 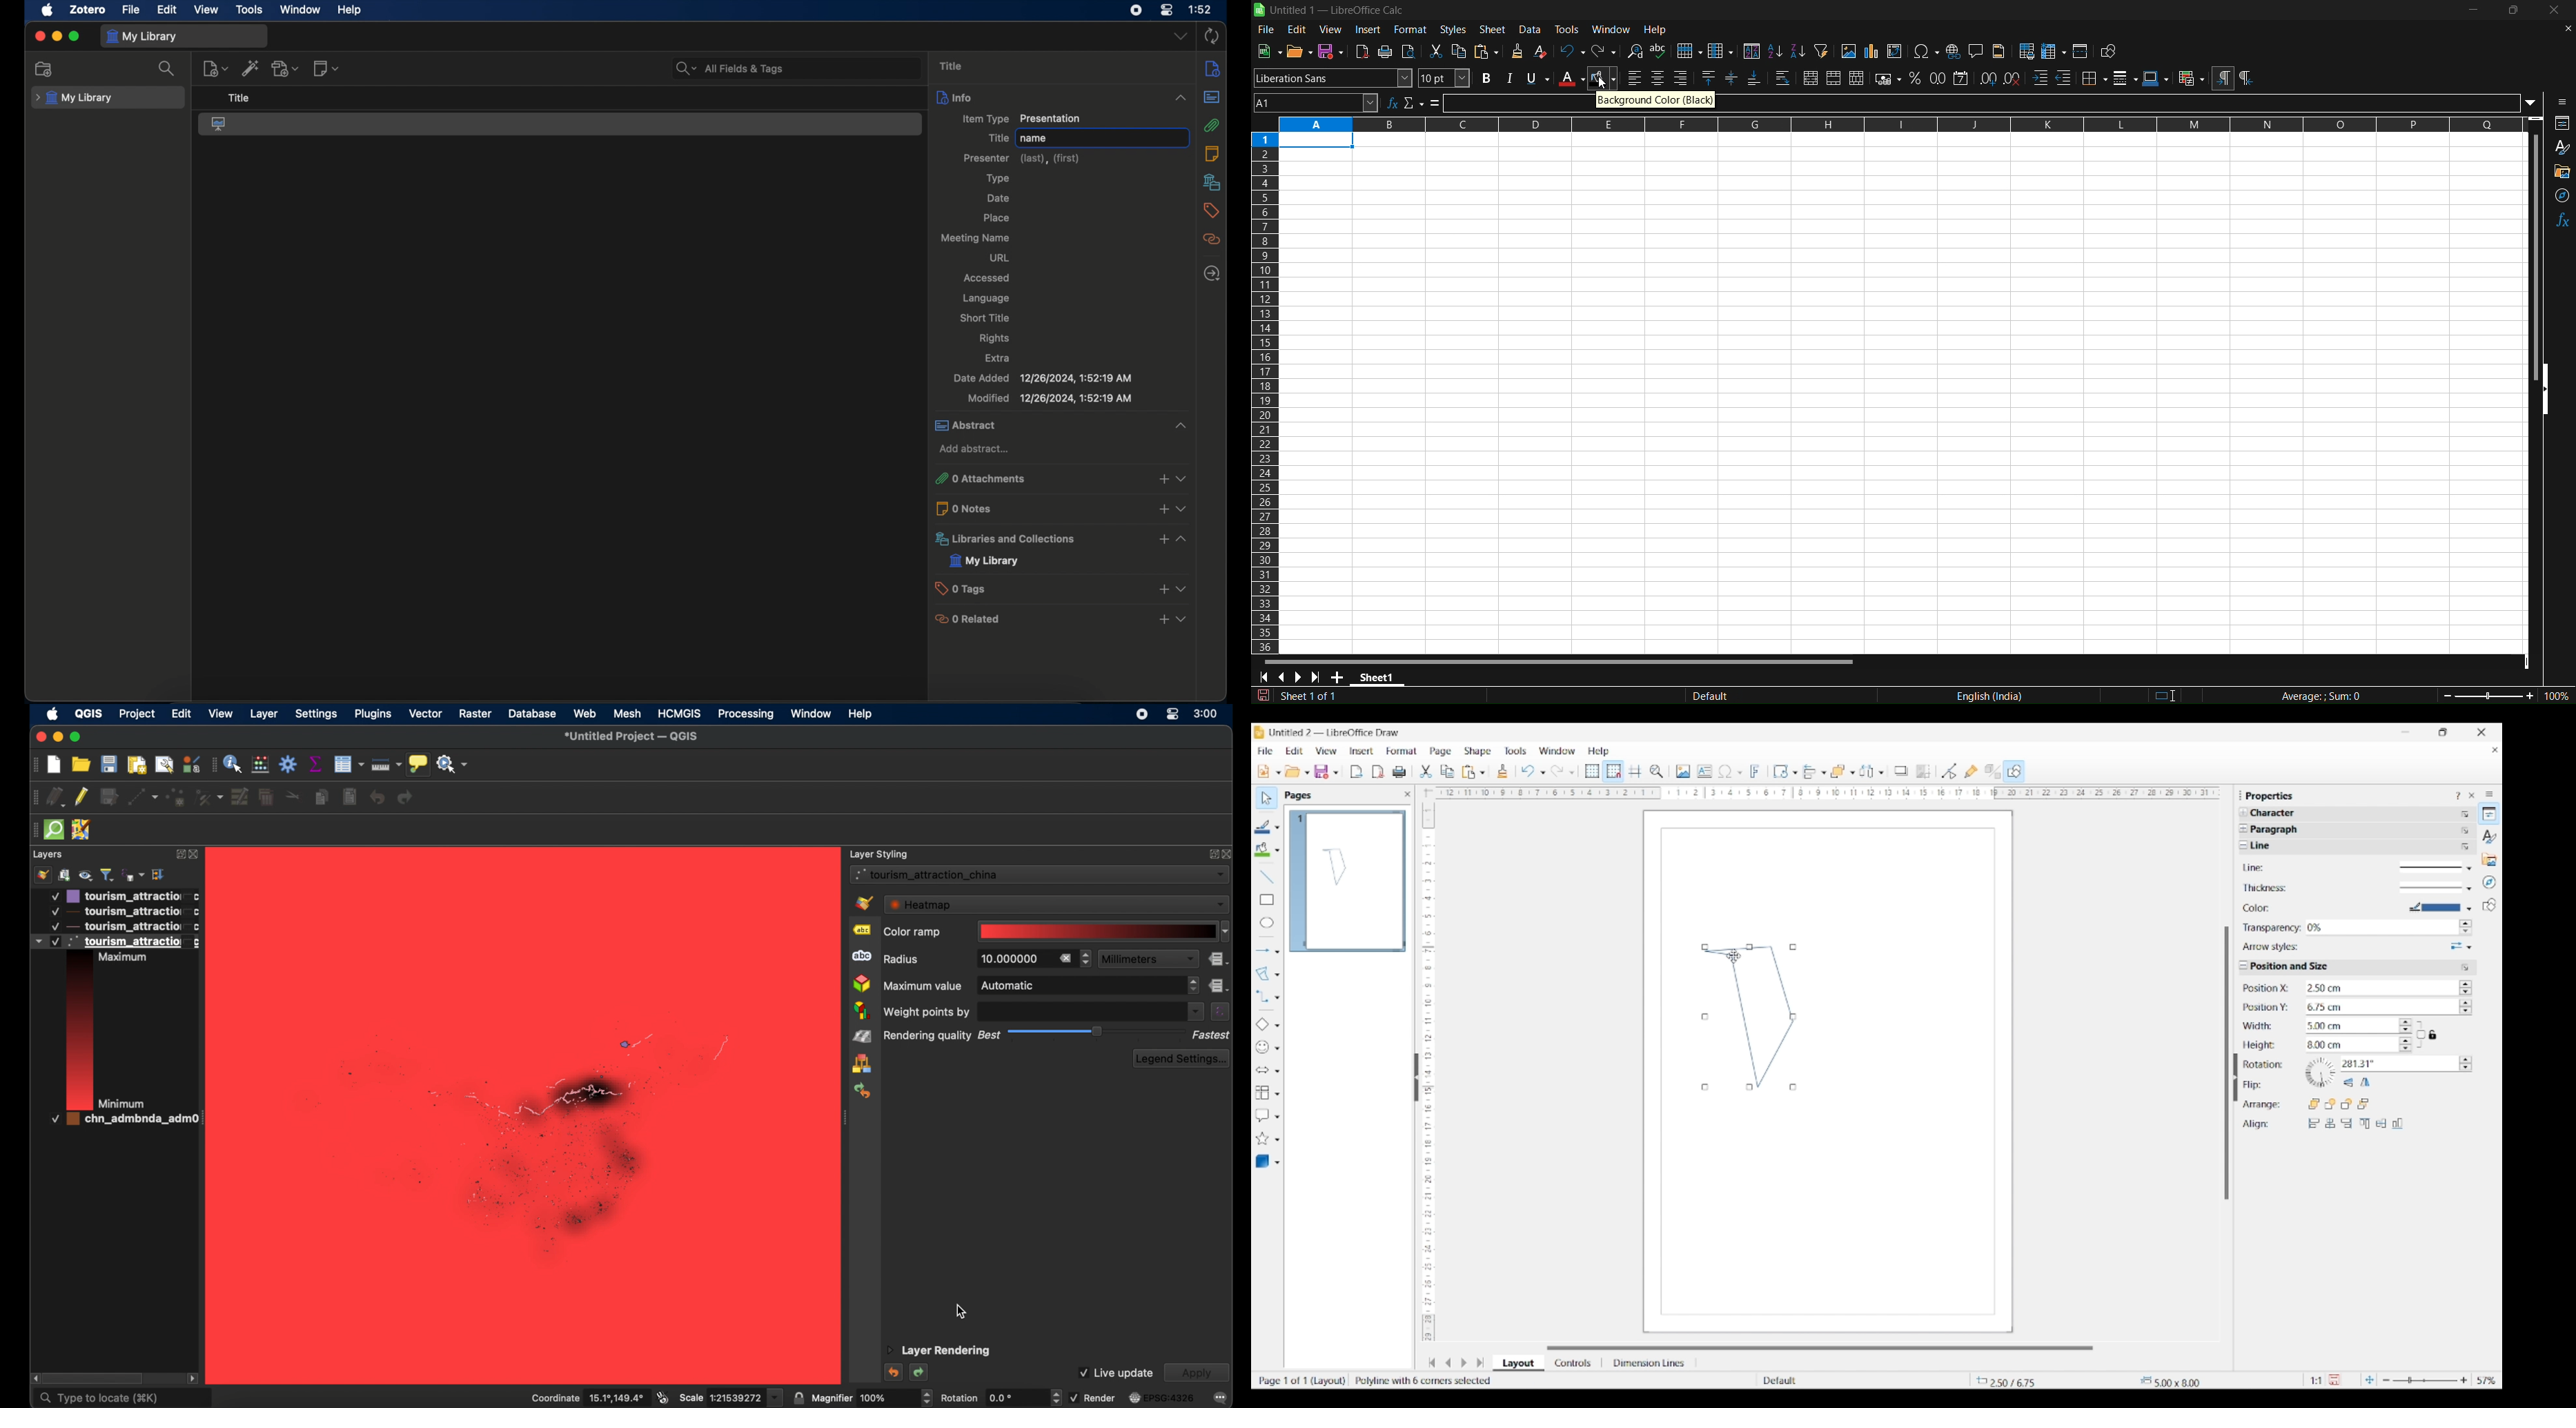 What do you see at coordinates (301, 9) in the screenshot?
I see `window` at bounding box center [301, 9].